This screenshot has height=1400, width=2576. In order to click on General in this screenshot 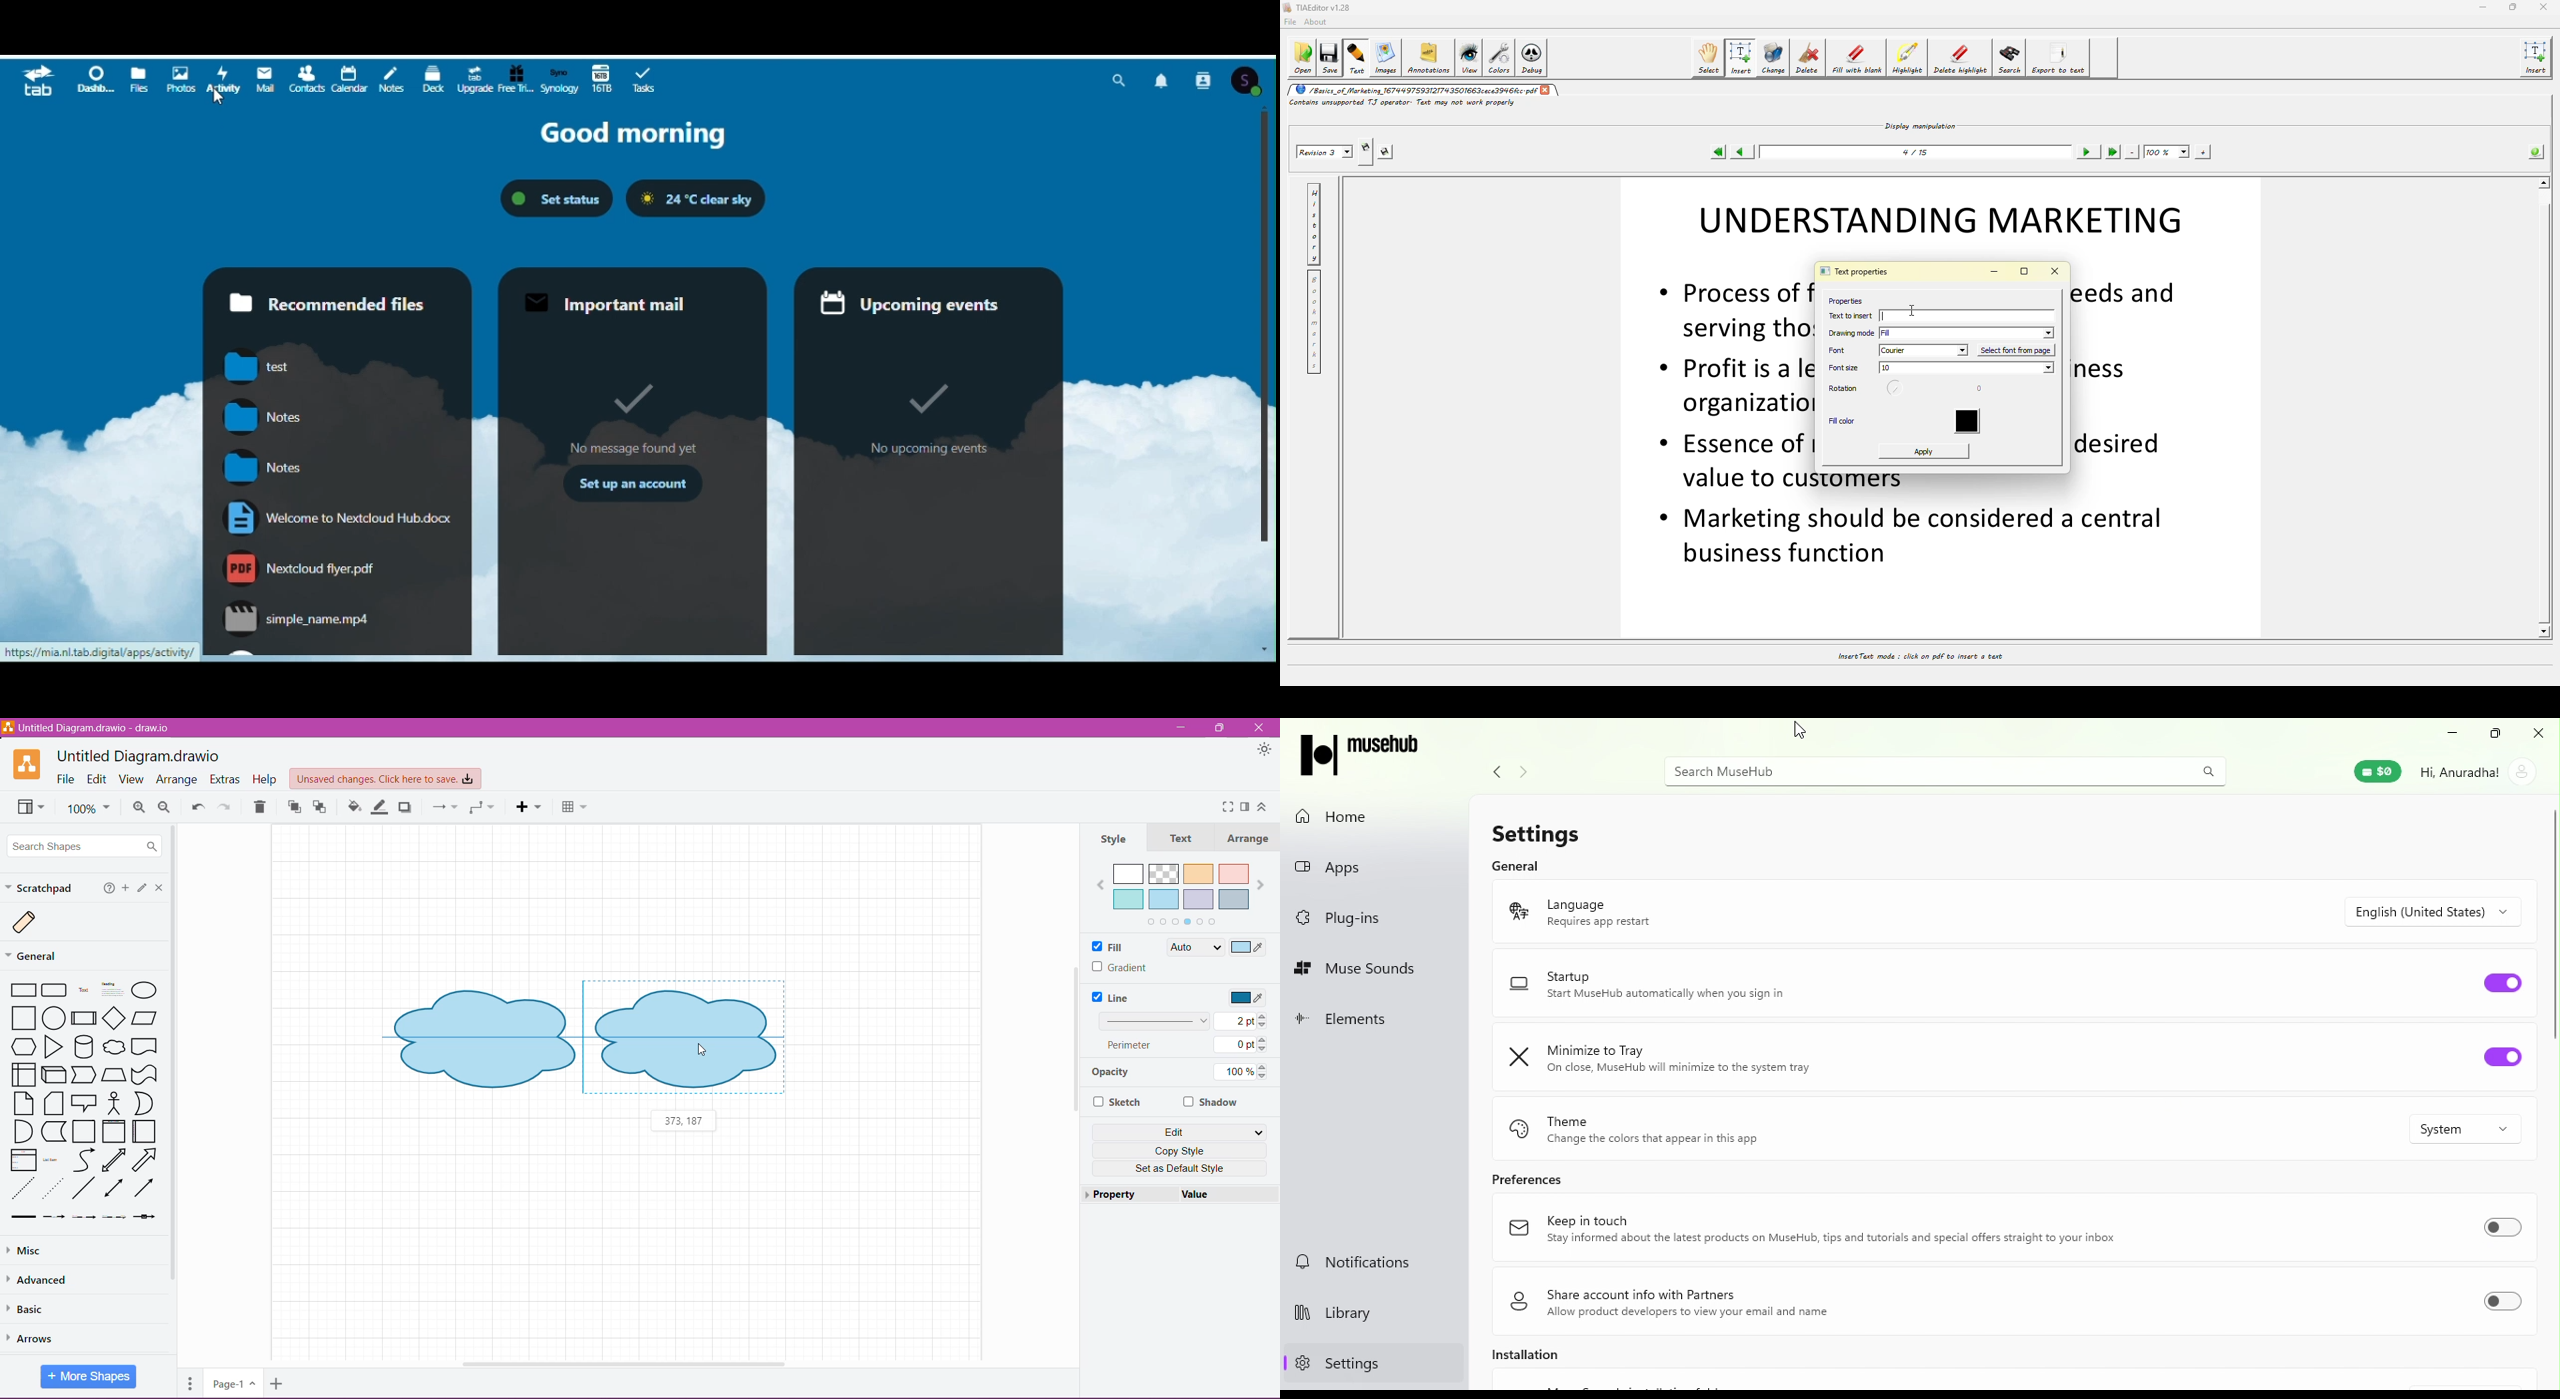, I will do `click(1516, 864)`.